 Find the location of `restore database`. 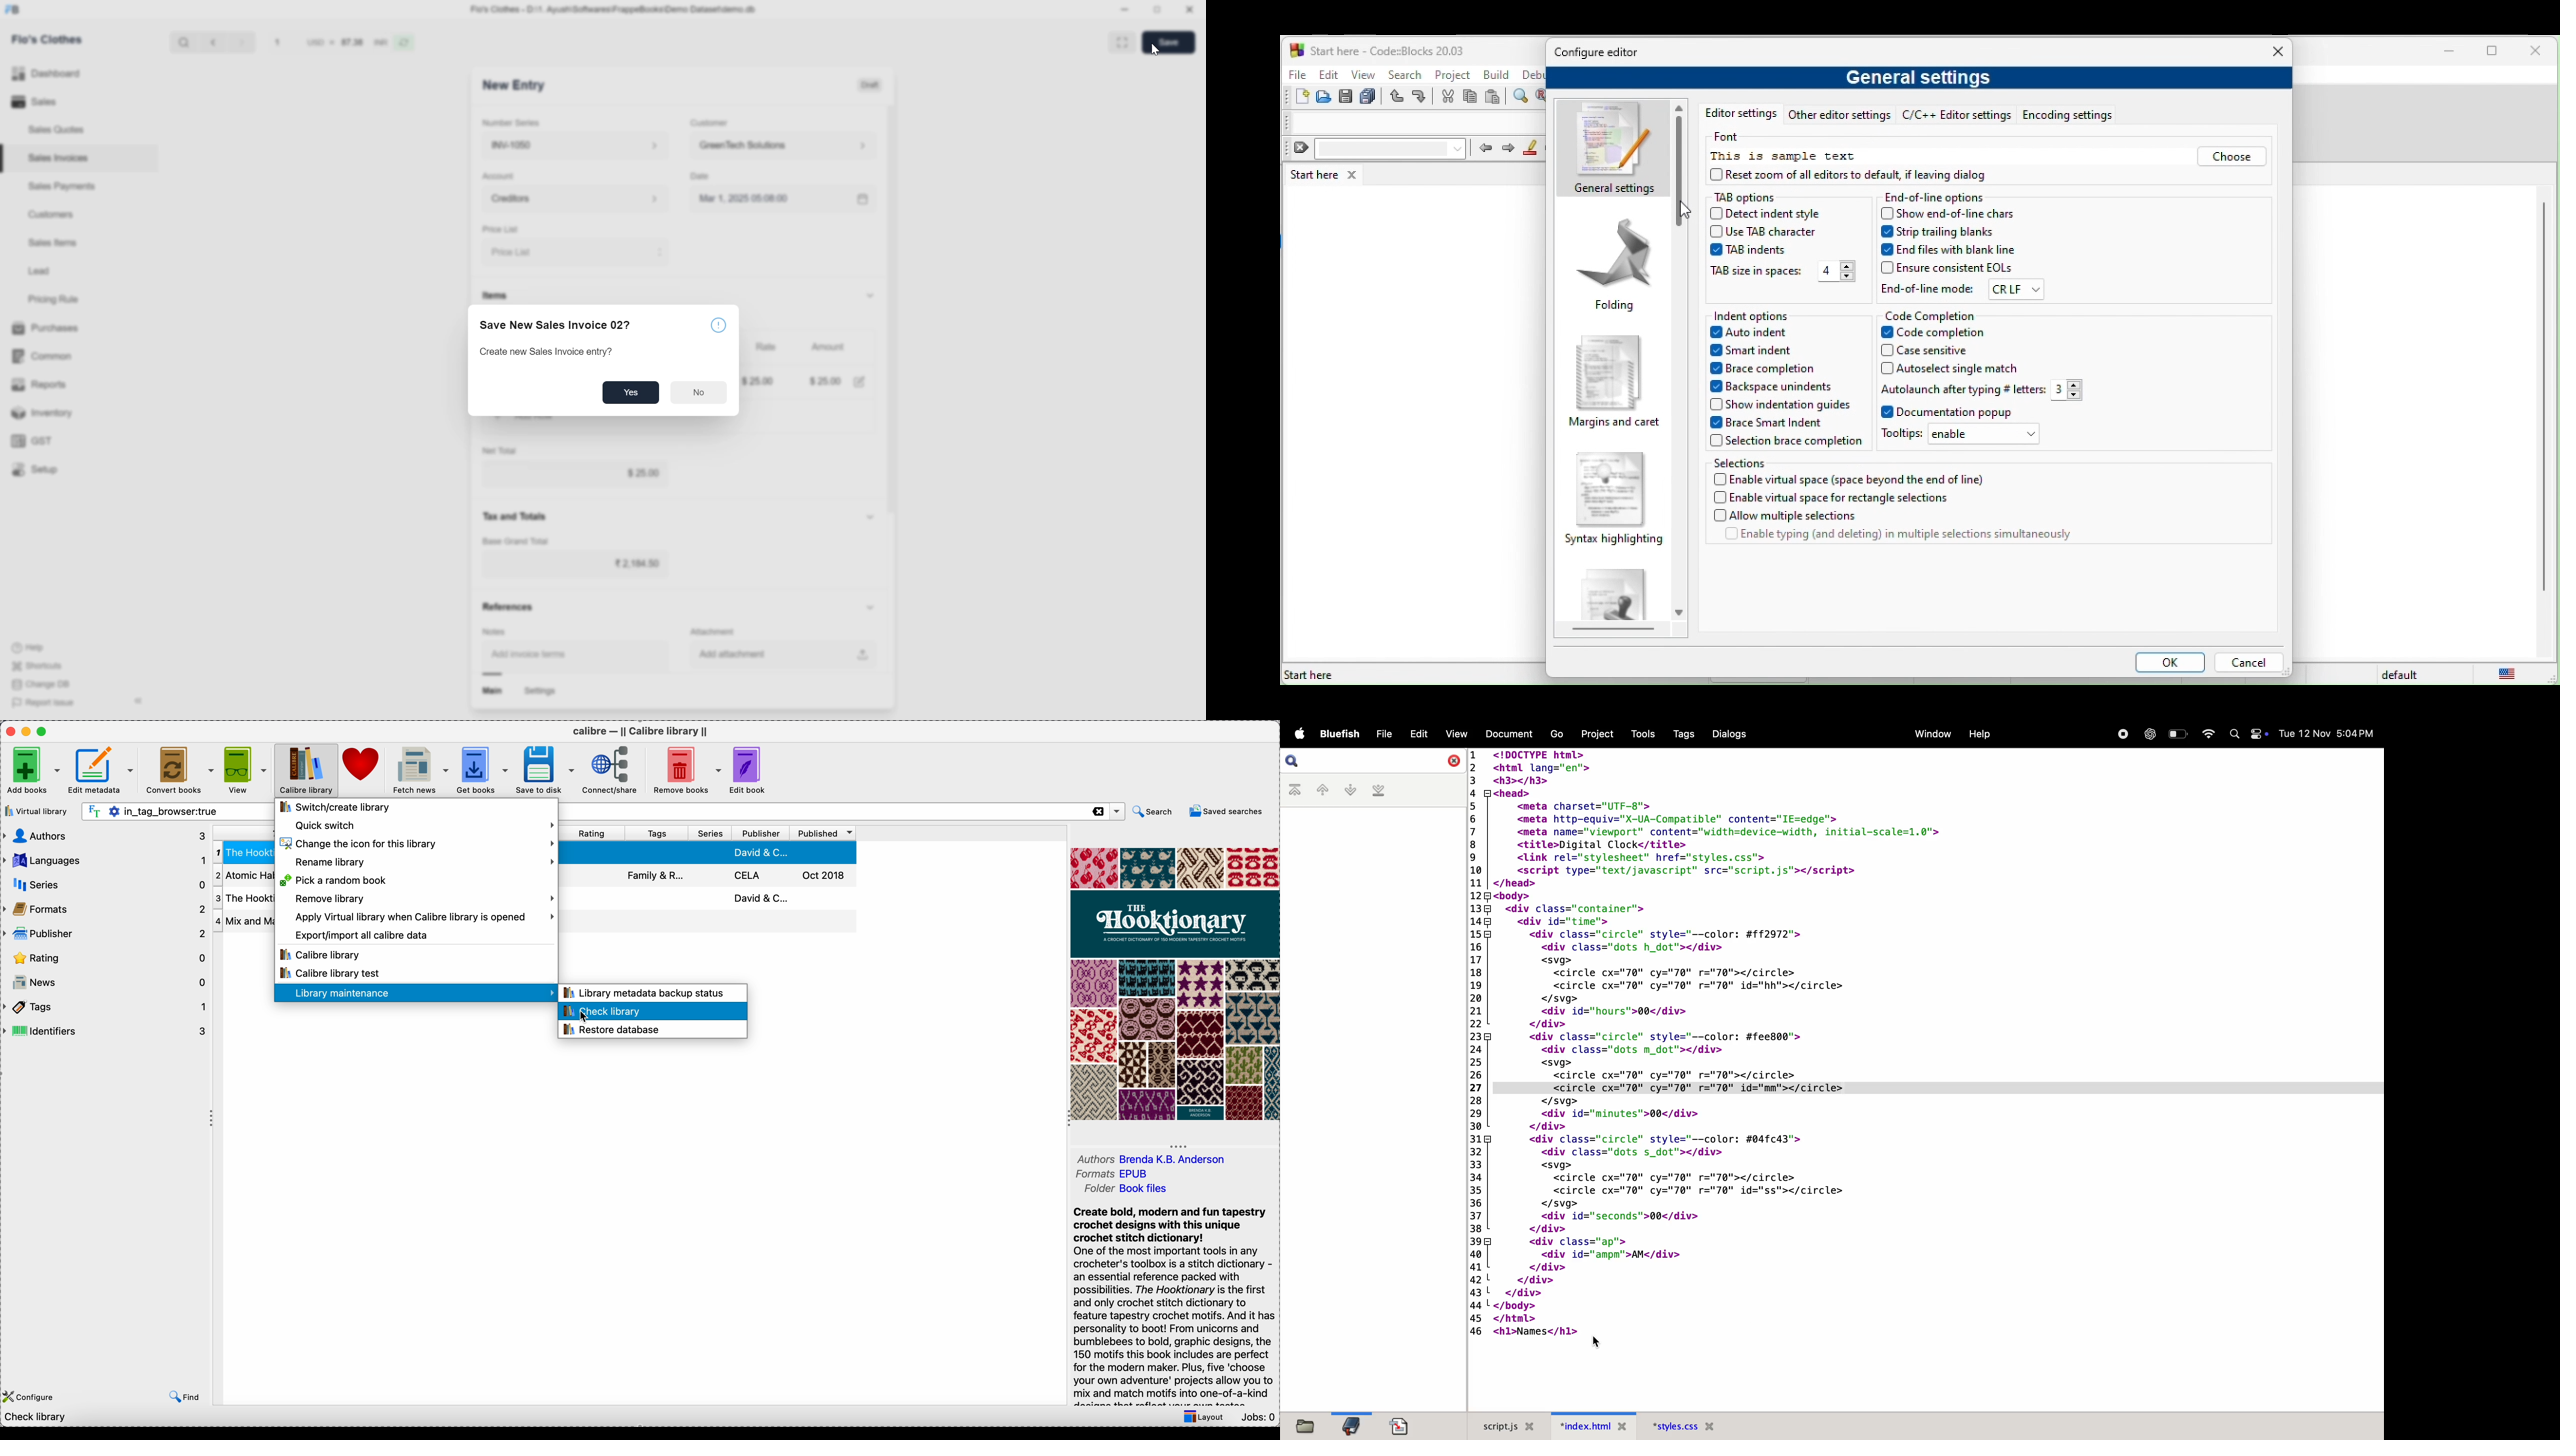

restore database is located at coordinates (613, 1030).